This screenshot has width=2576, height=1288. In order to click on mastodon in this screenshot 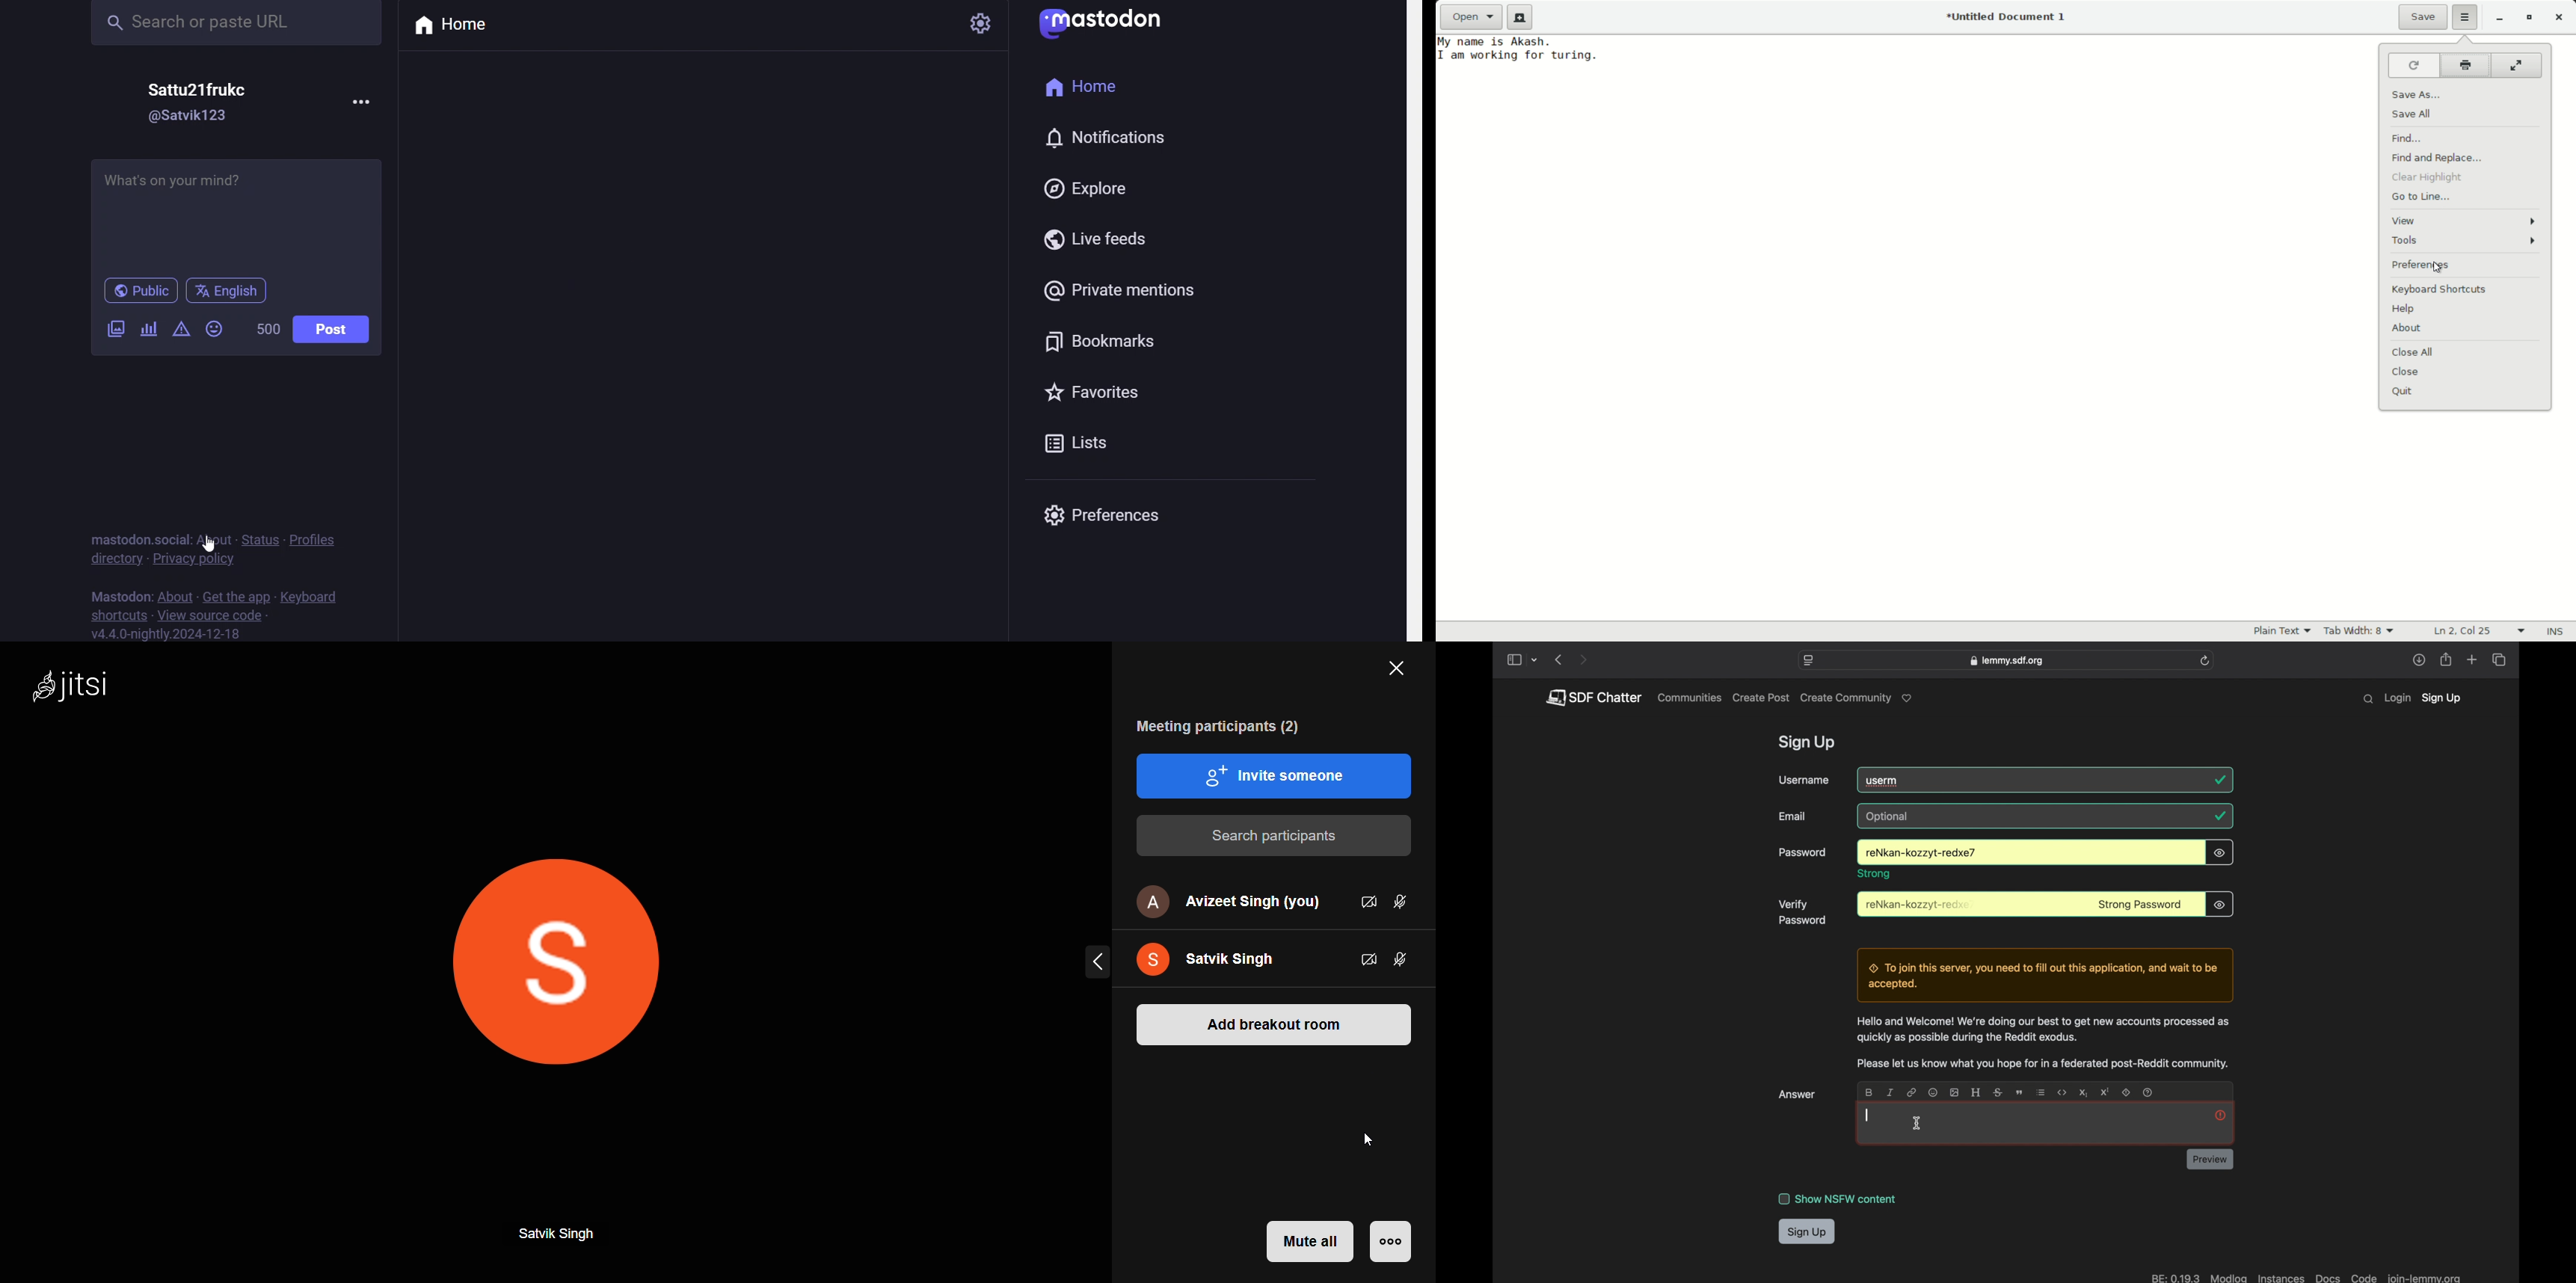, I will do `click(116, 592)`.